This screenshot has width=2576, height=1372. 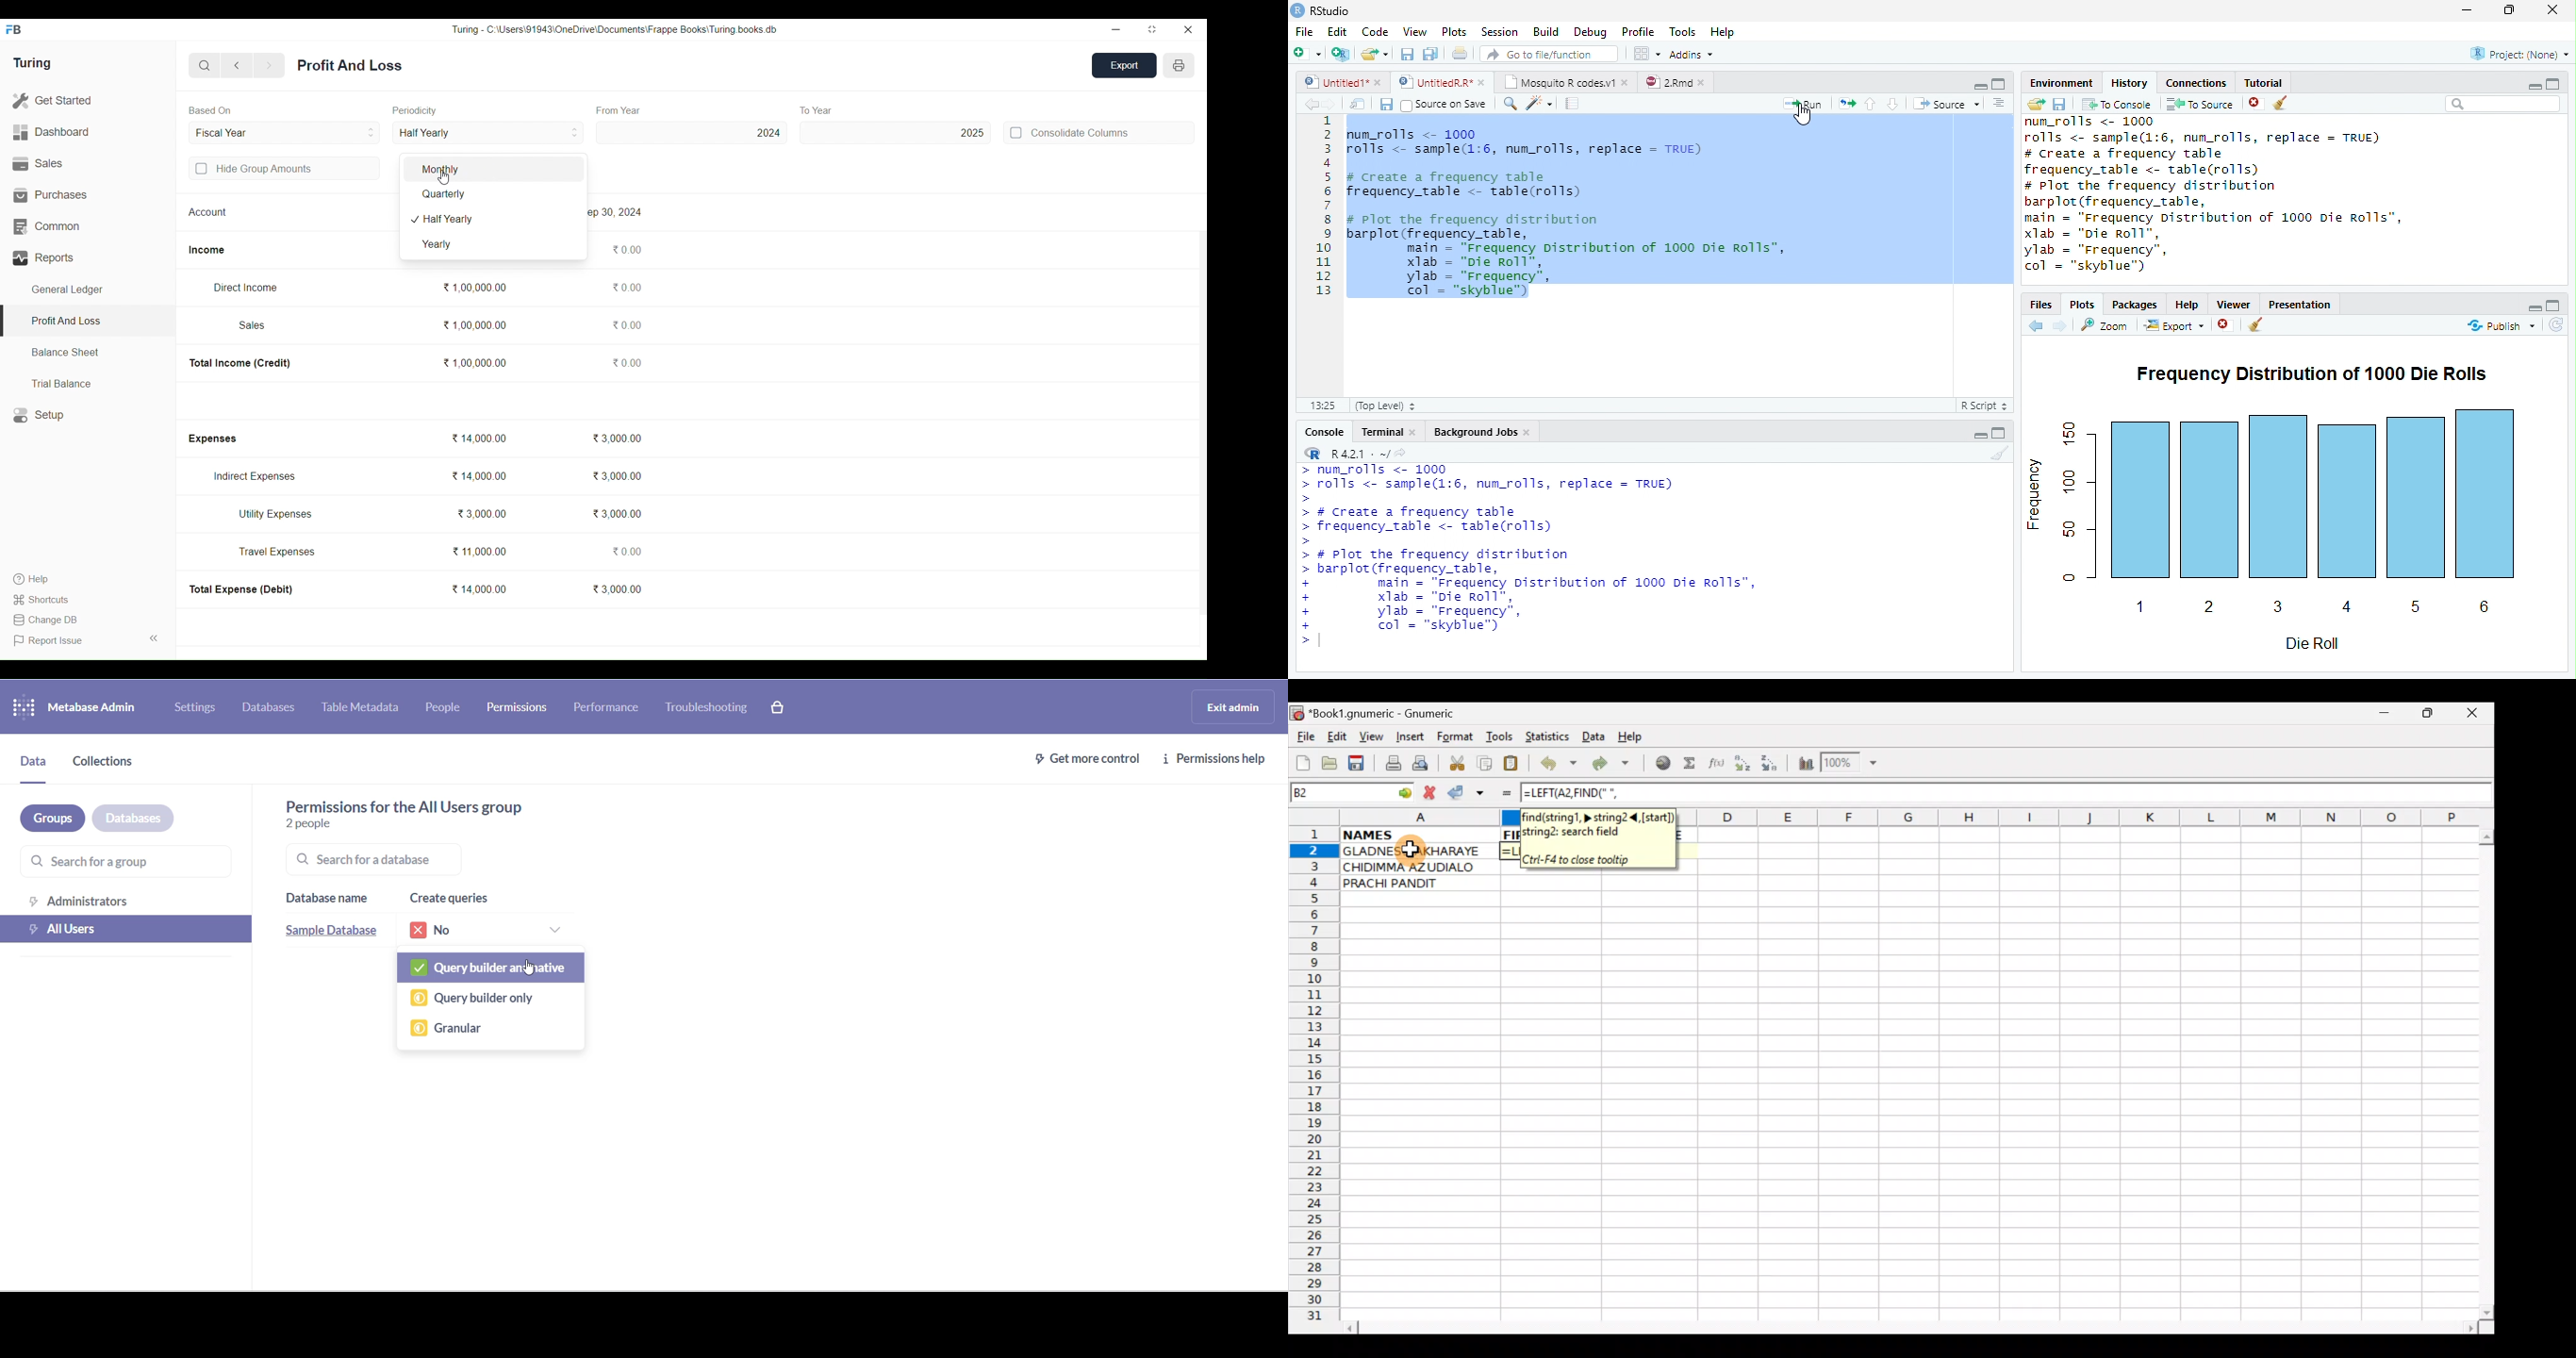 I want to click on Profile, so click(x=1641, y=31).